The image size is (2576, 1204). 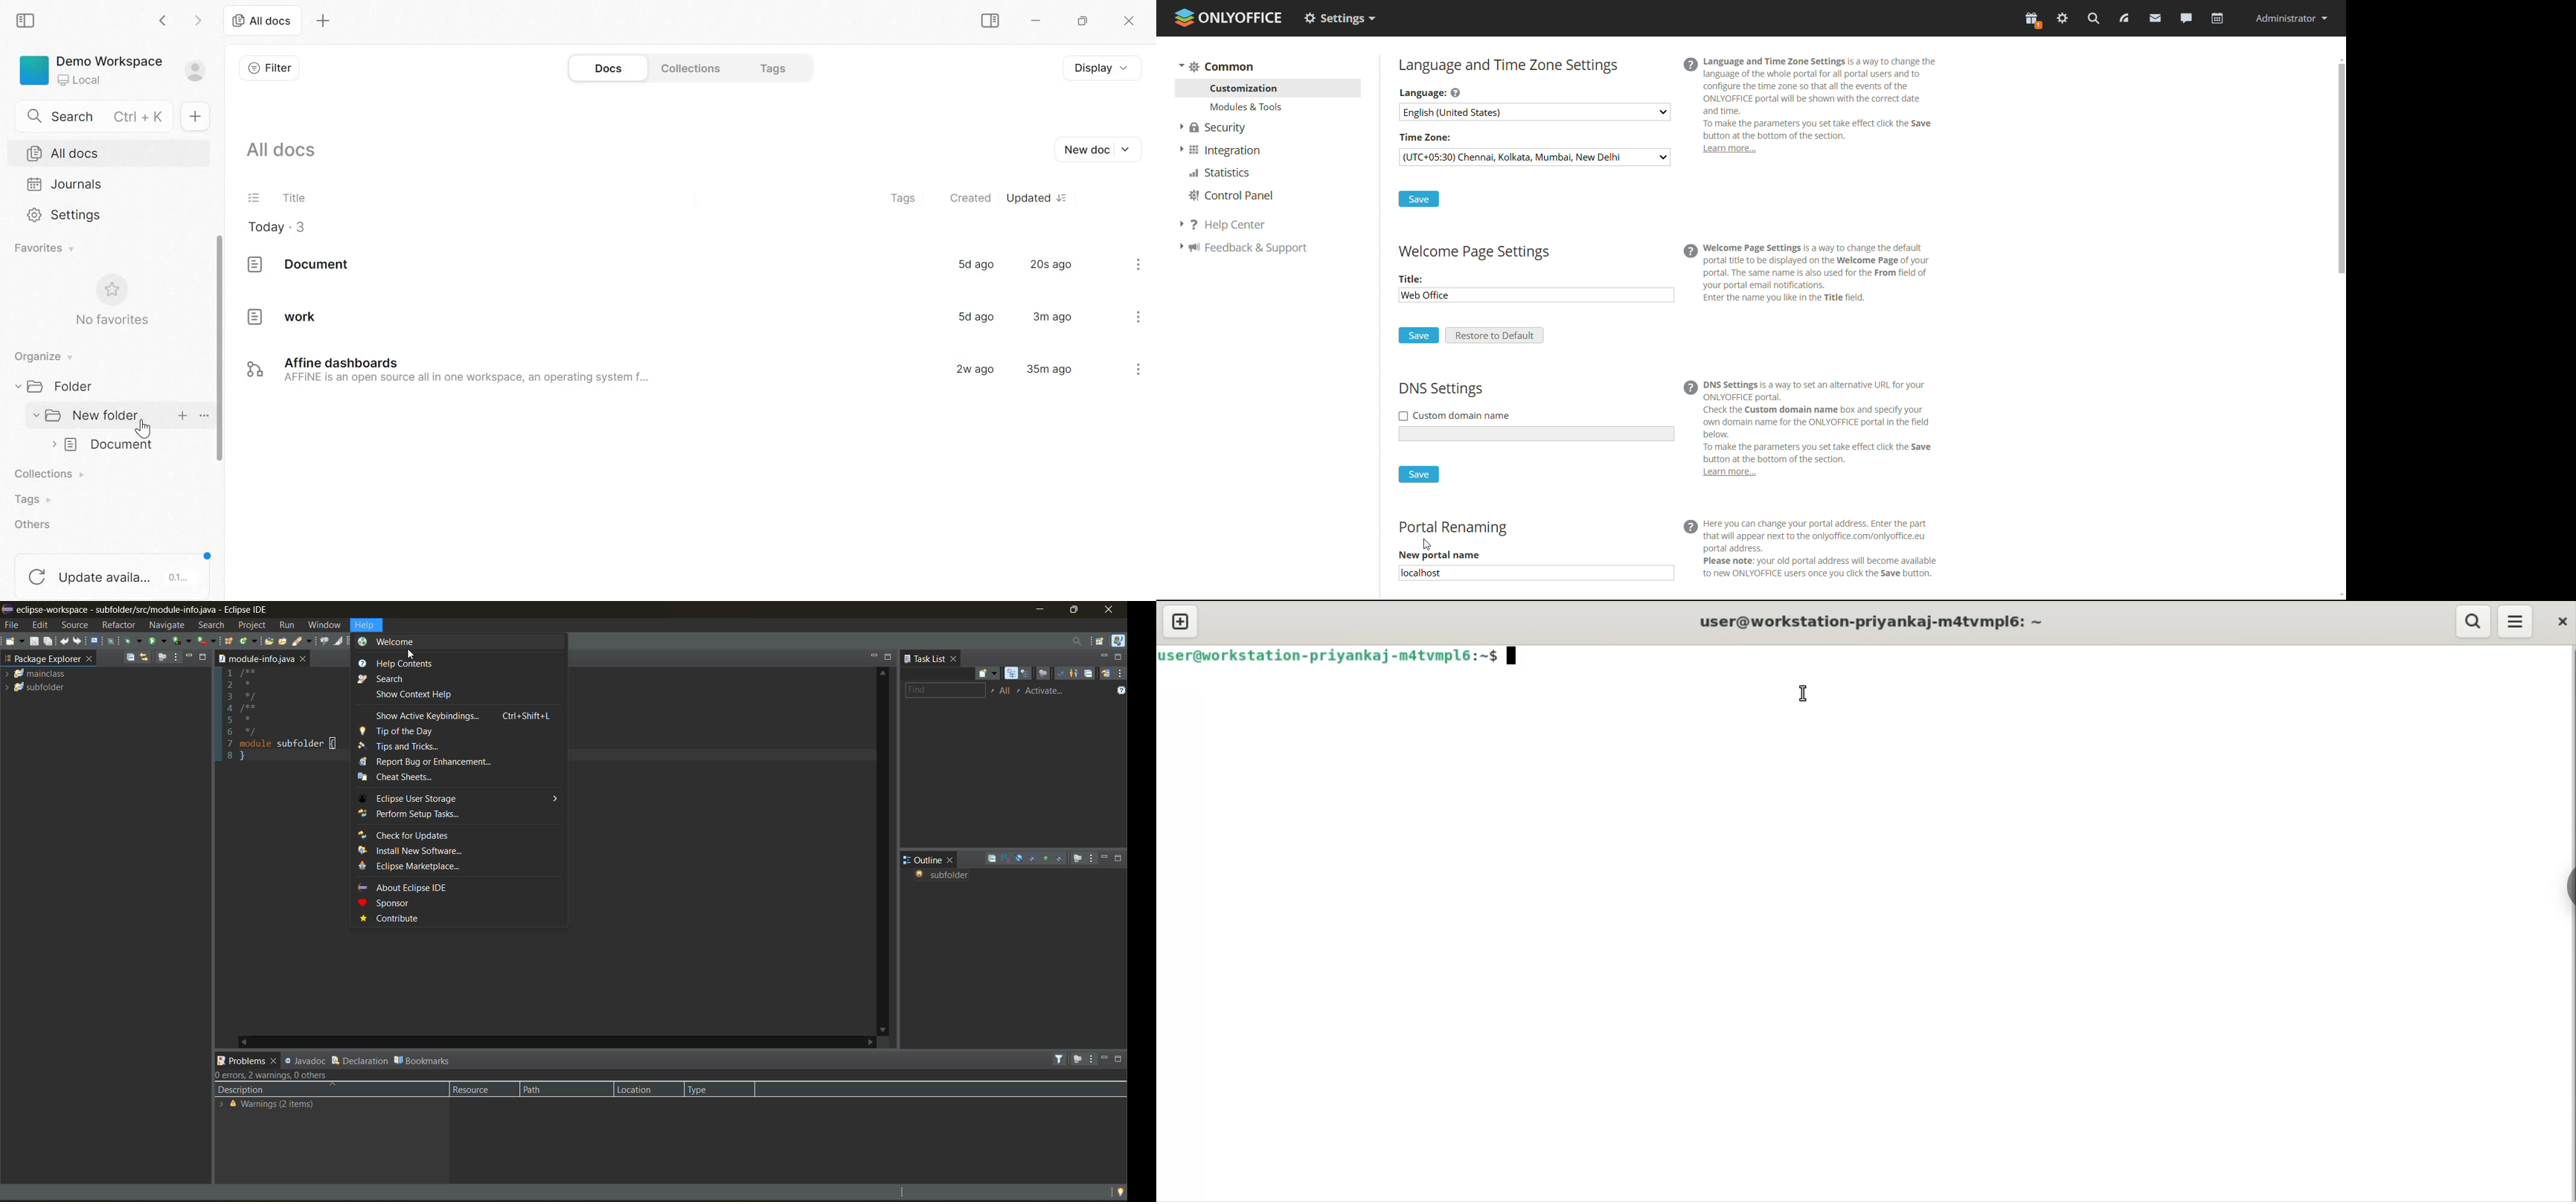 What do you see at coordinates (164, 20) in the screenshot?
I see `go back` at bounding box center [164, 20].